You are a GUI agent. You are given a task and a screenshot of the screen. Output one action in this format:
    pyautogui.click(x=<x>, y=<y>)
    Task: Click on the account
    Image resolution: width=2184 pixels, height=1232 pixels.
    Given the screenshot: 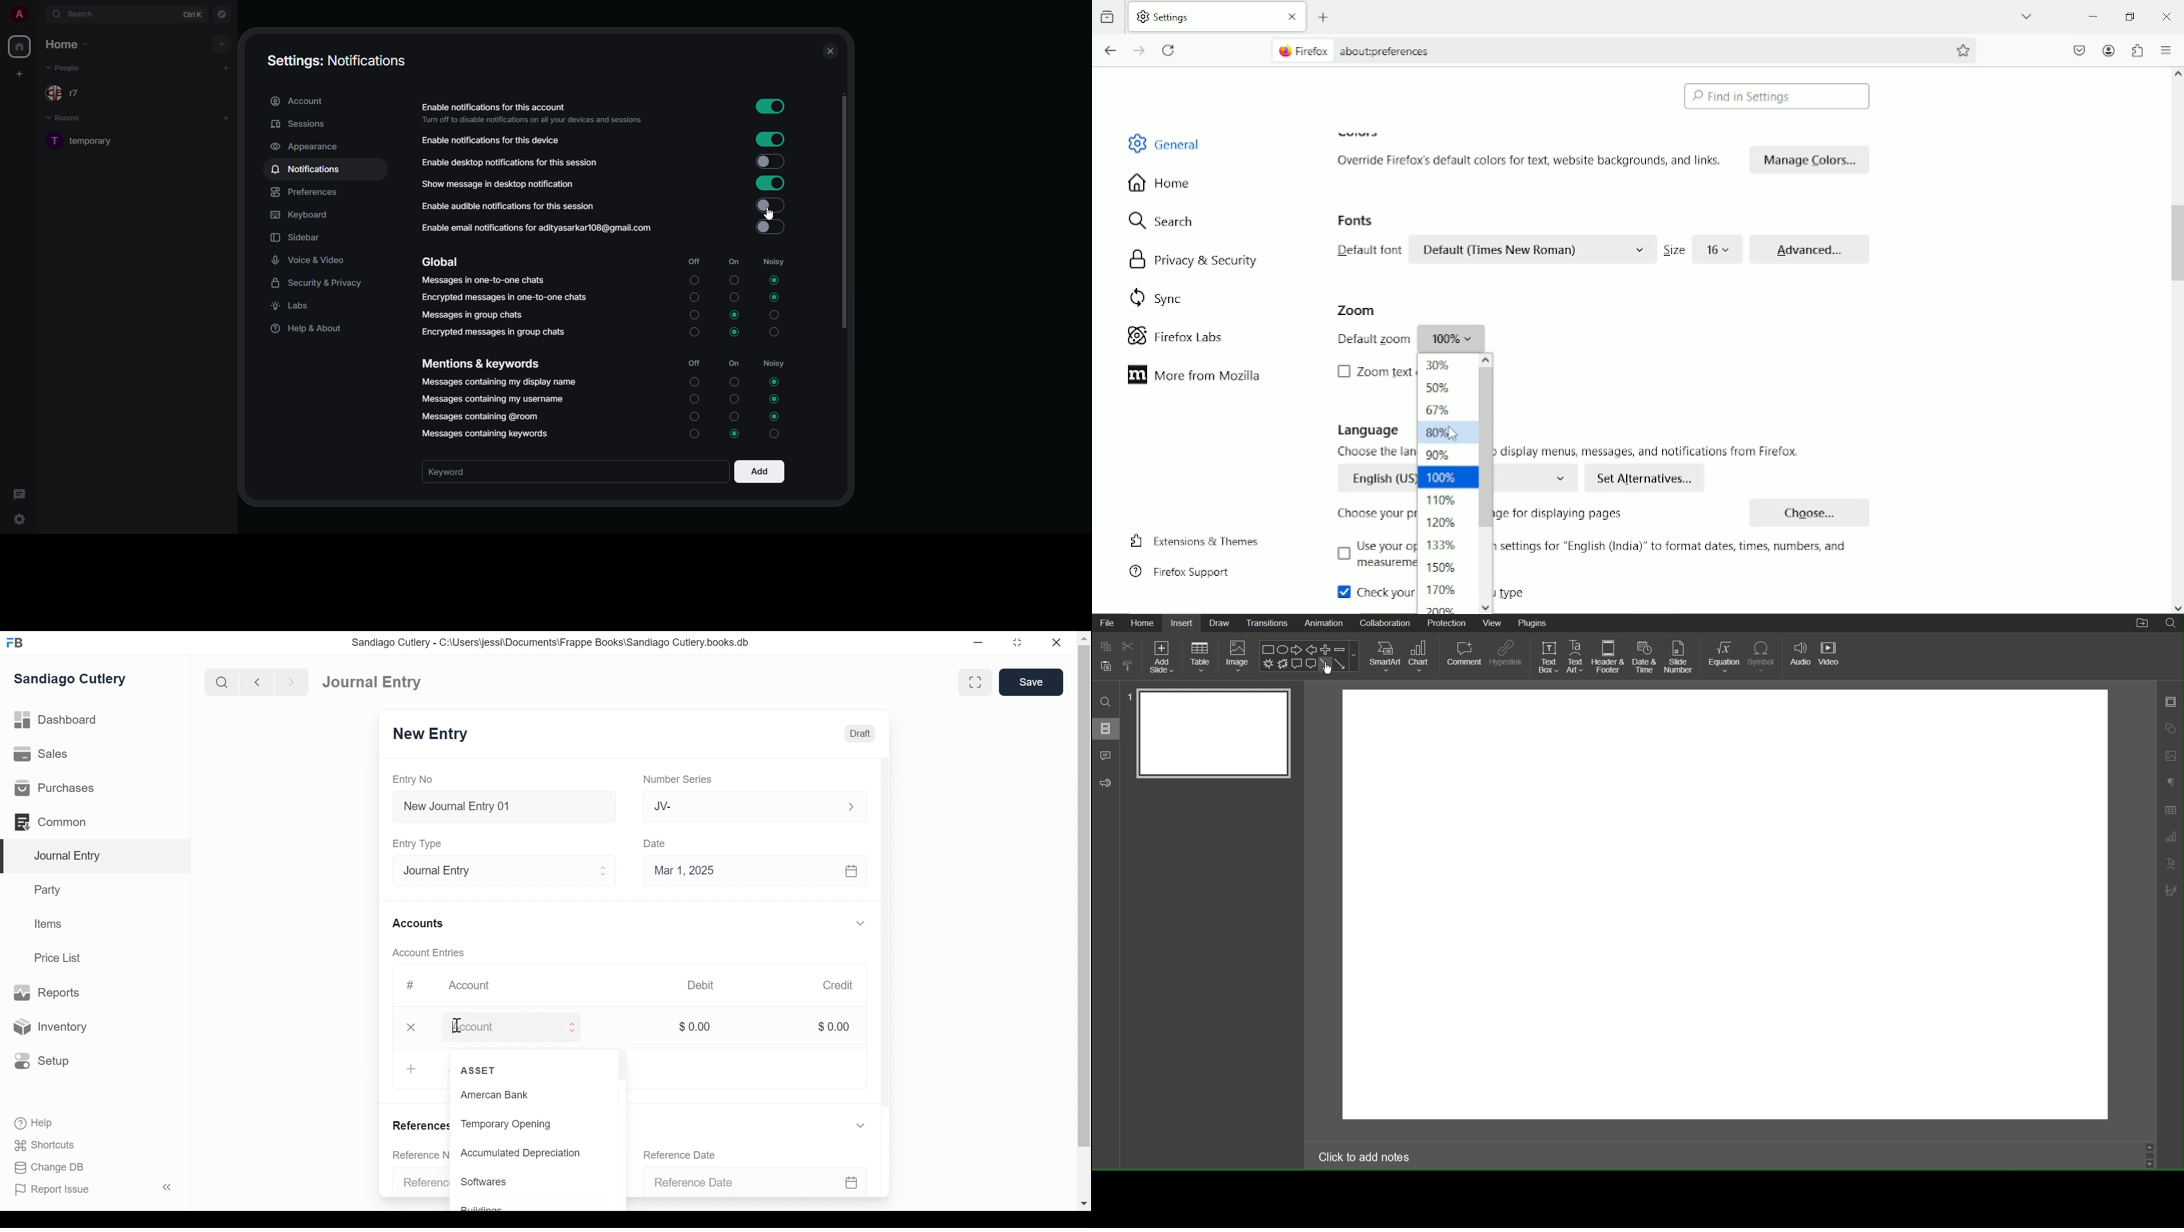 What is the action you would take?
    pyautogui.click(x=299, y=101)
    